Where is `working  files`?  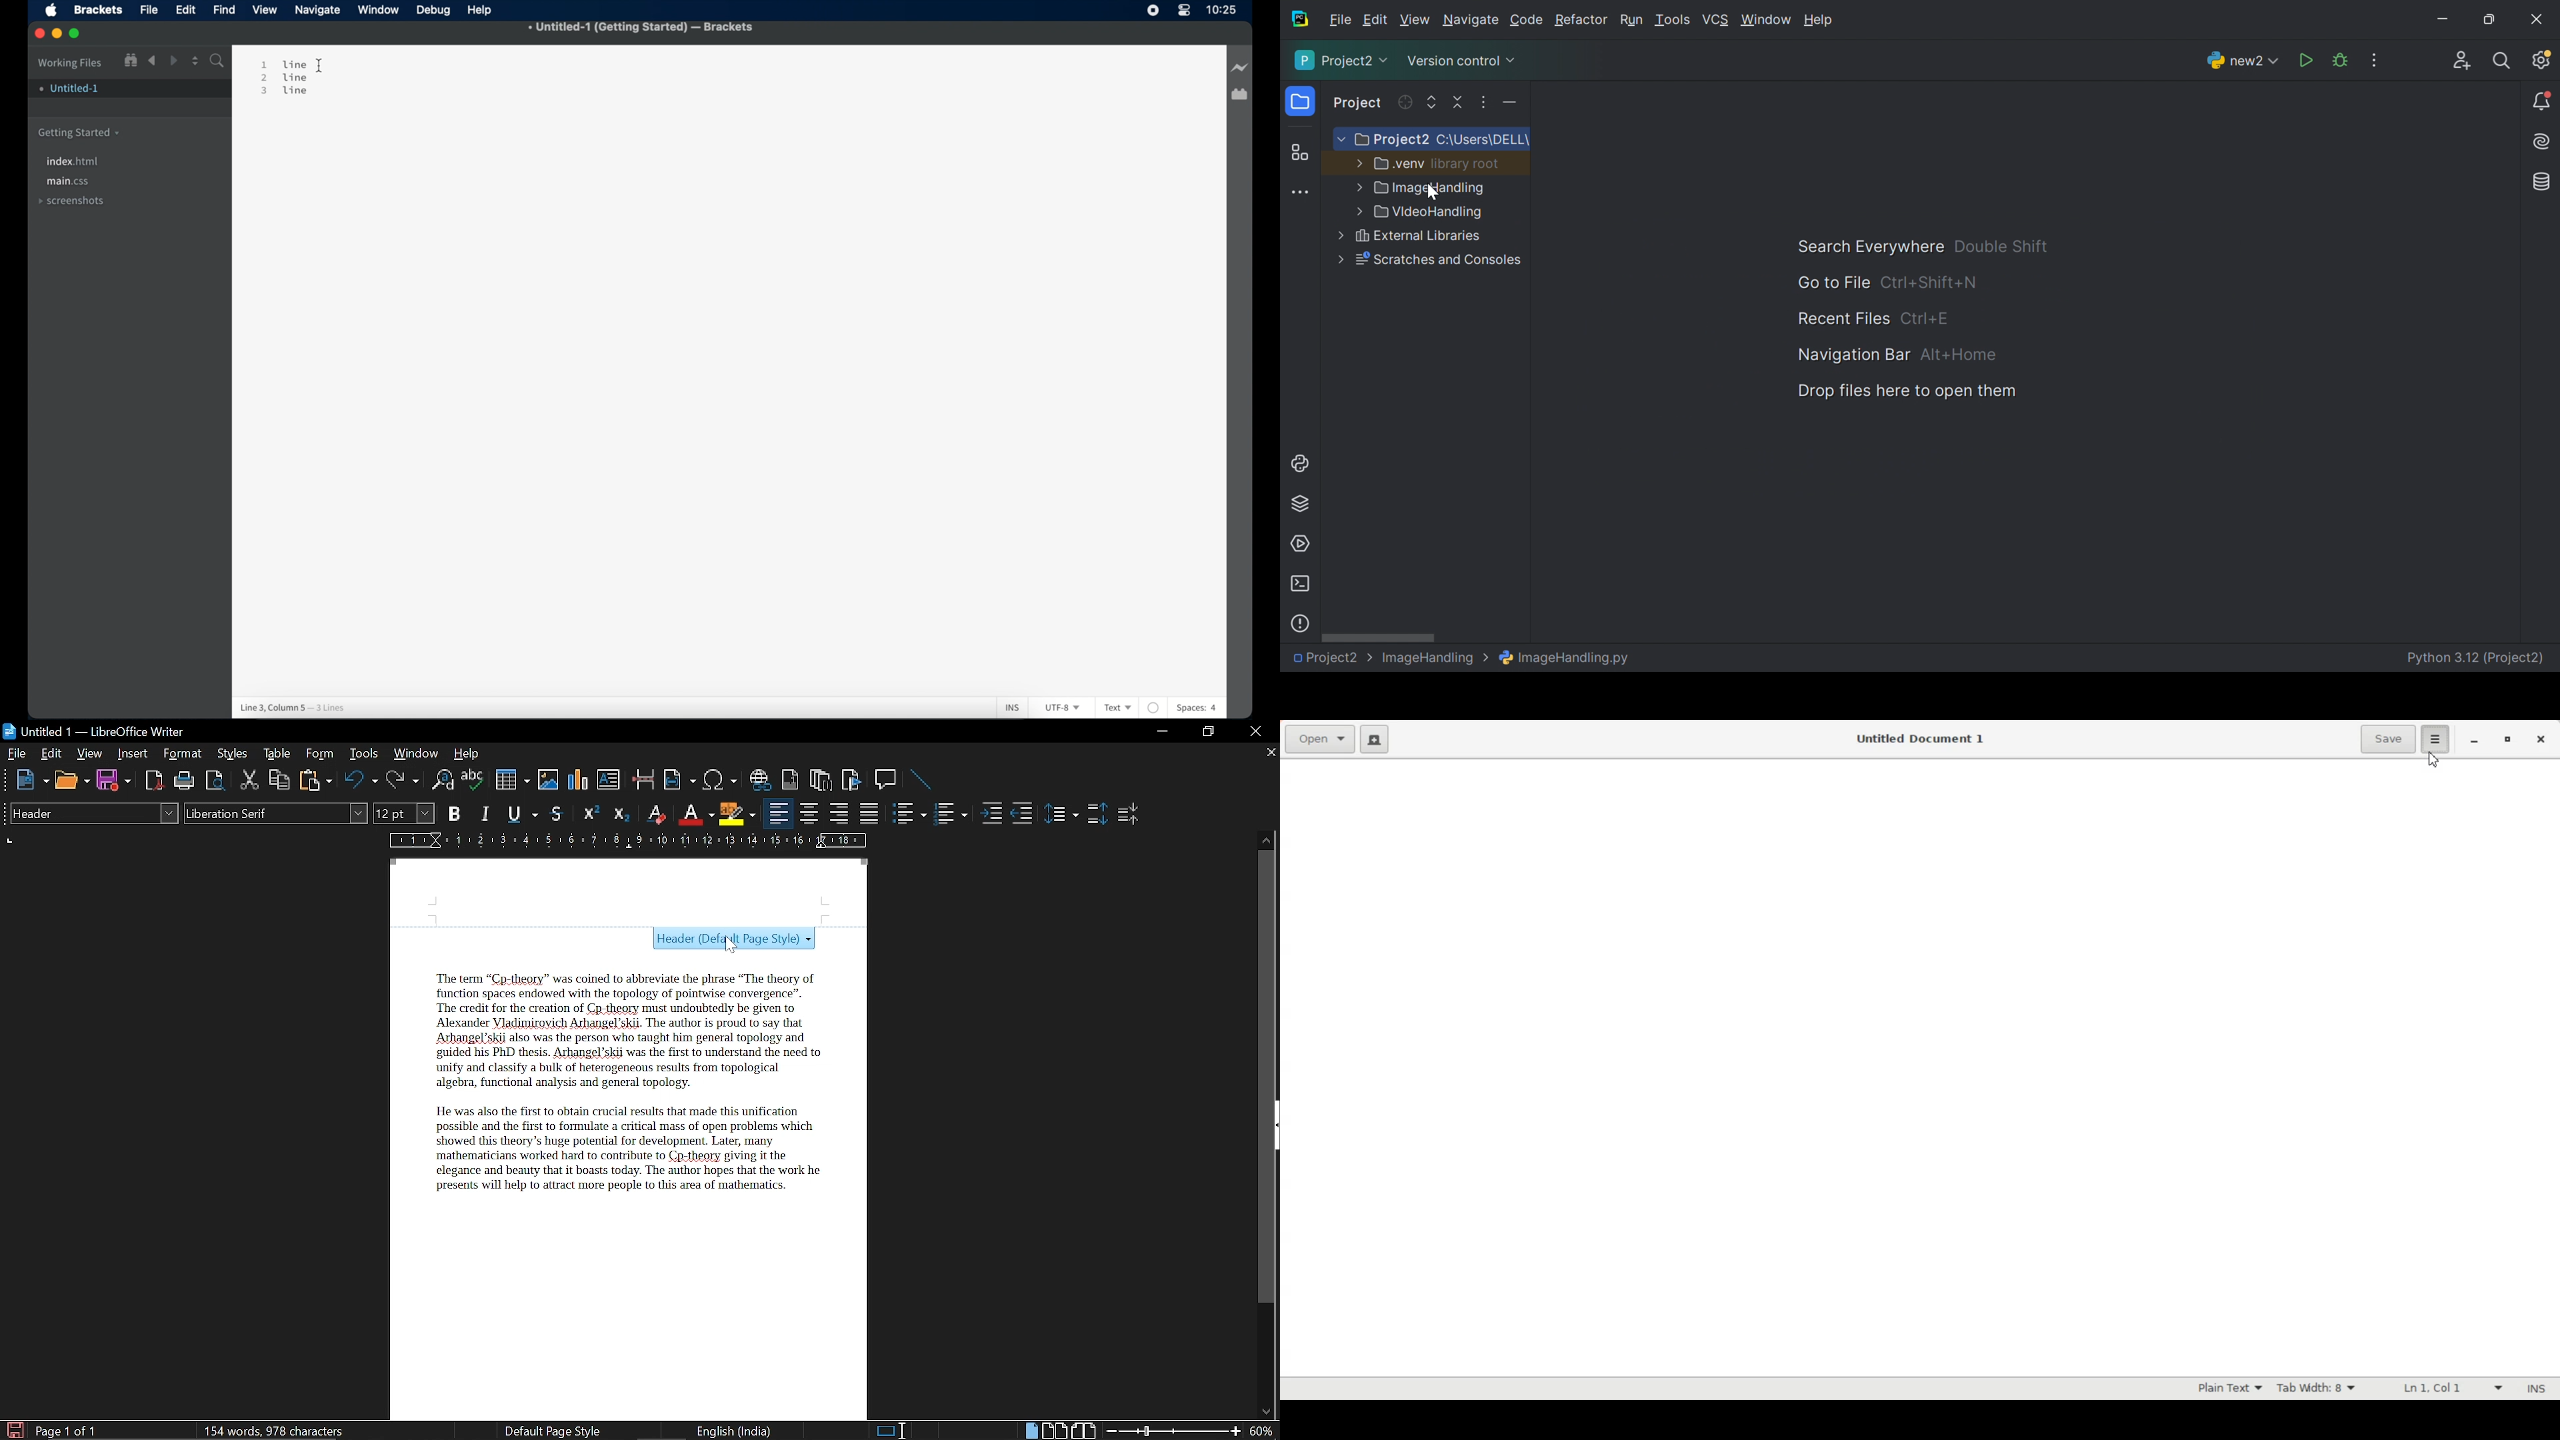 working  files is located at coordinates (71, 63).